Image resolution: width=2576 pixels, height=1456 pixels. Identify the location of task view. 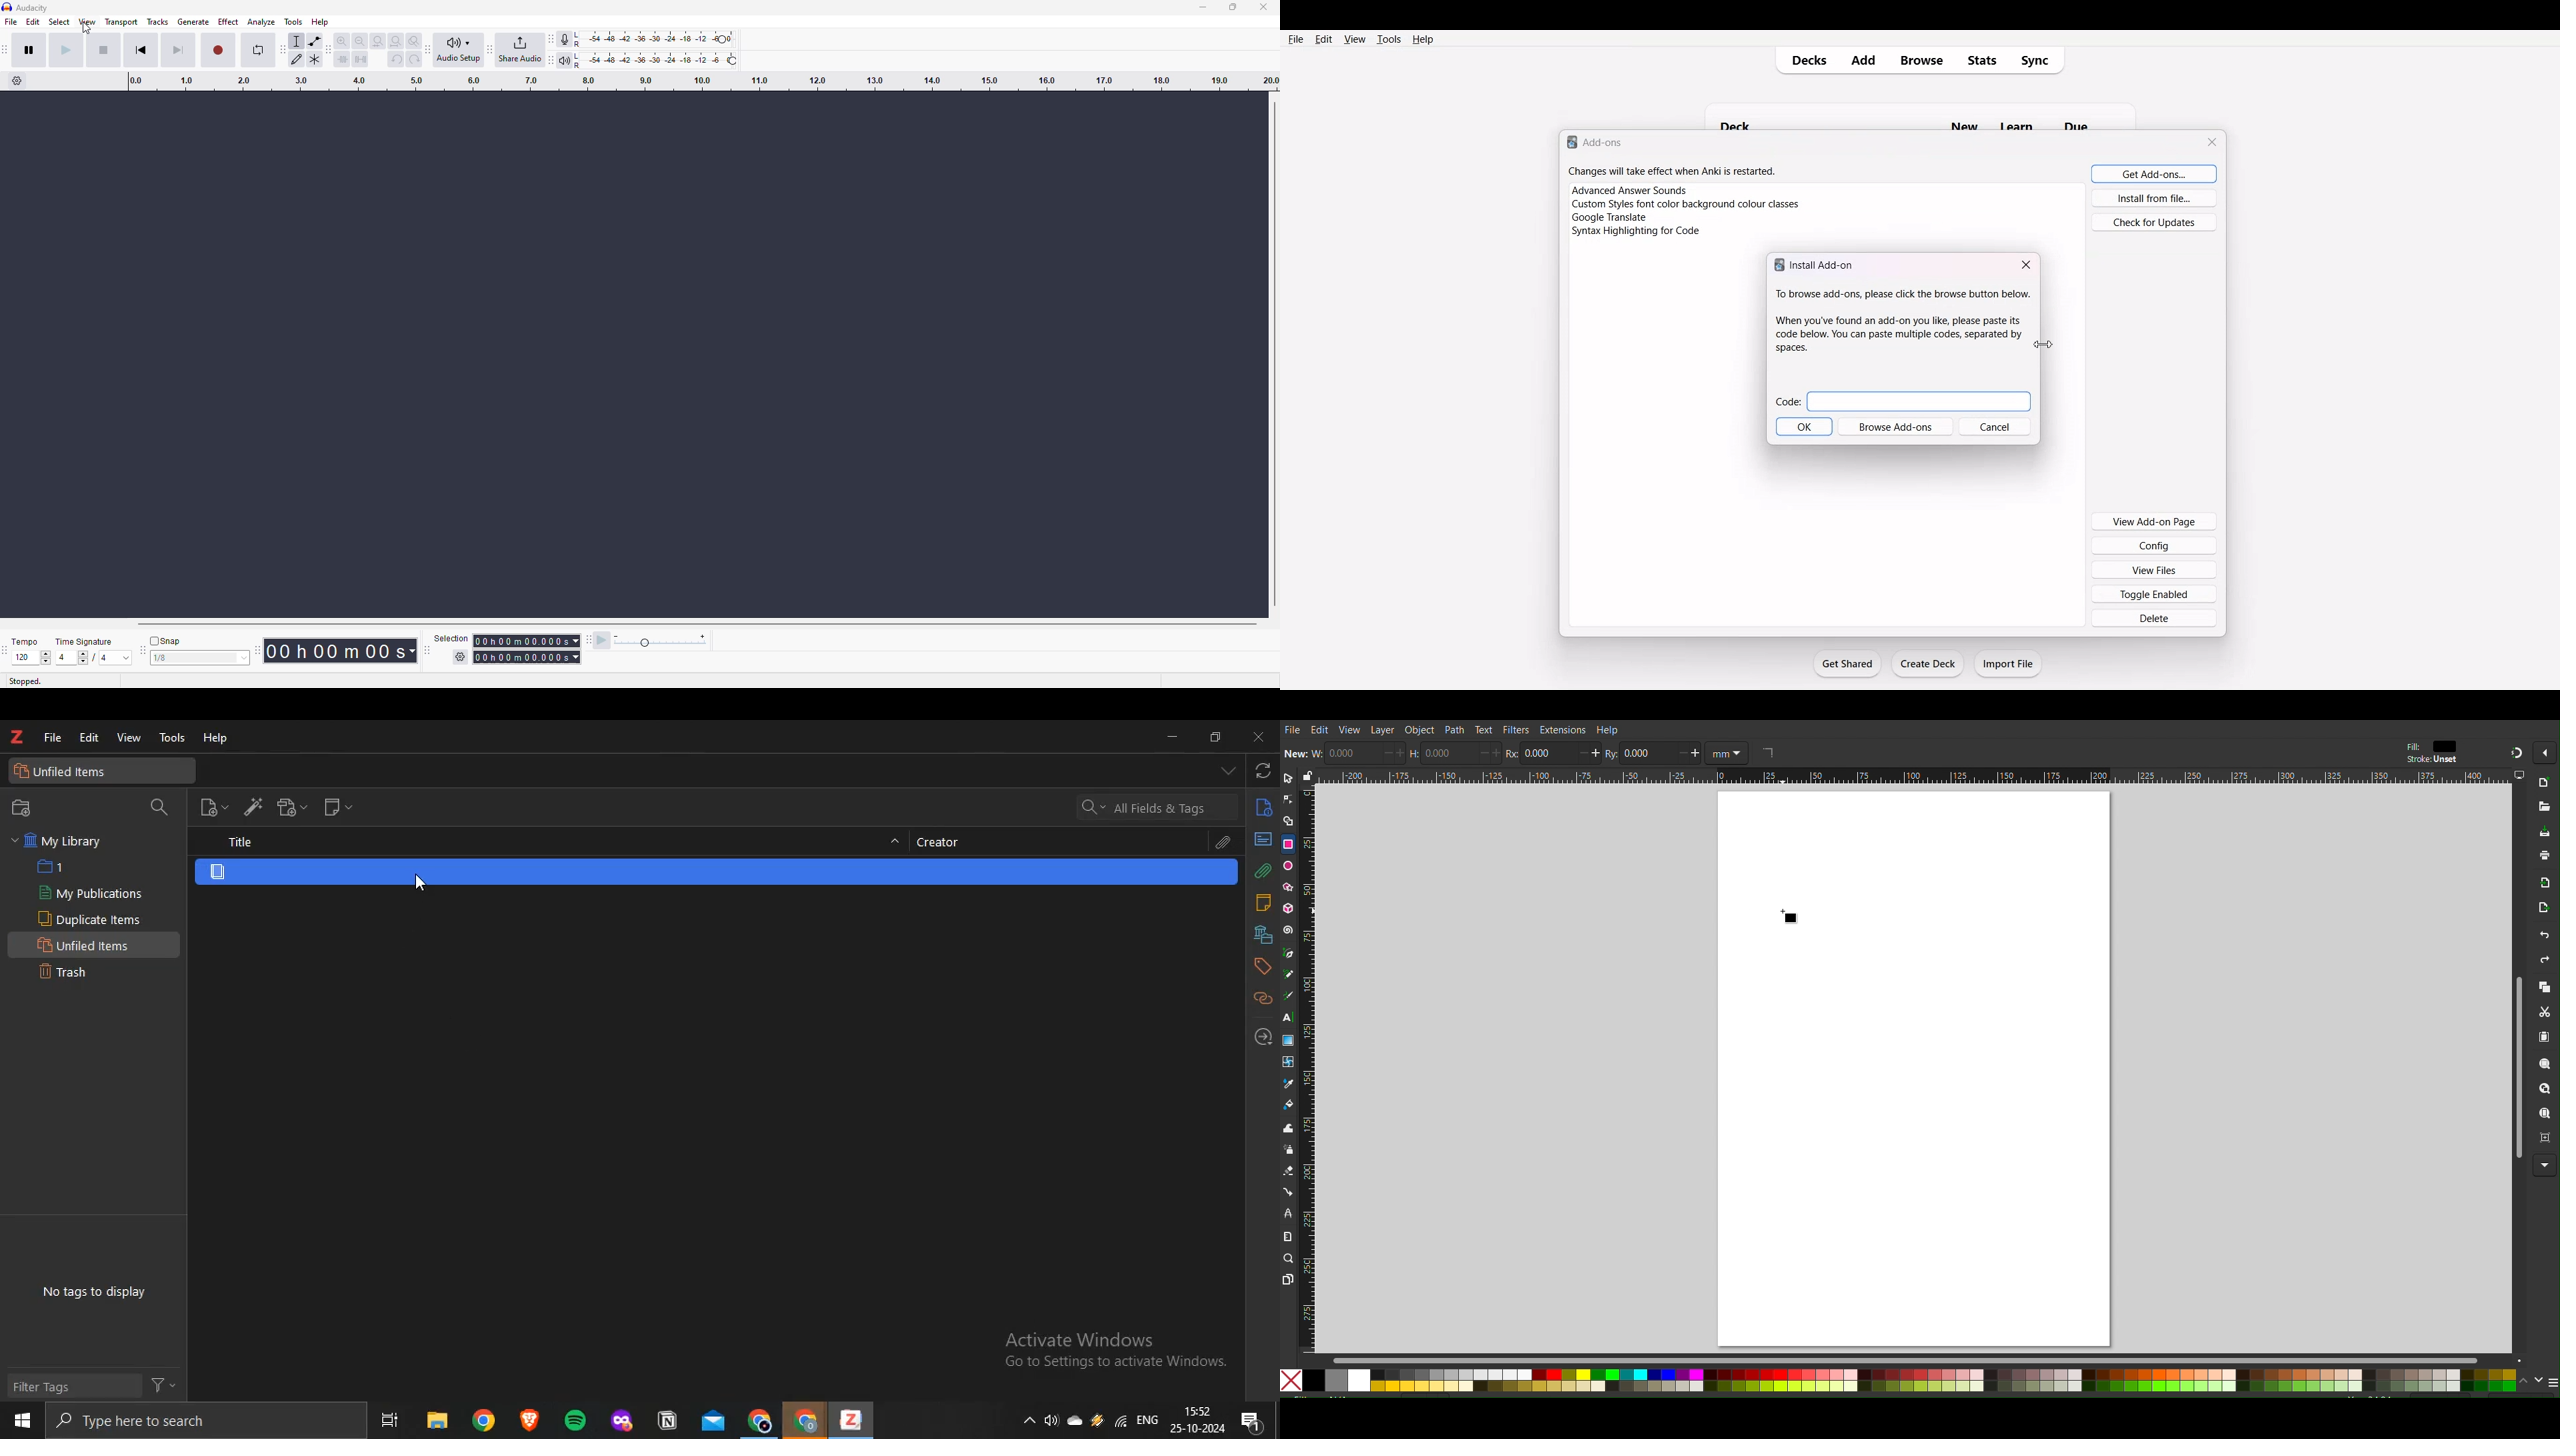
(389, 1421).